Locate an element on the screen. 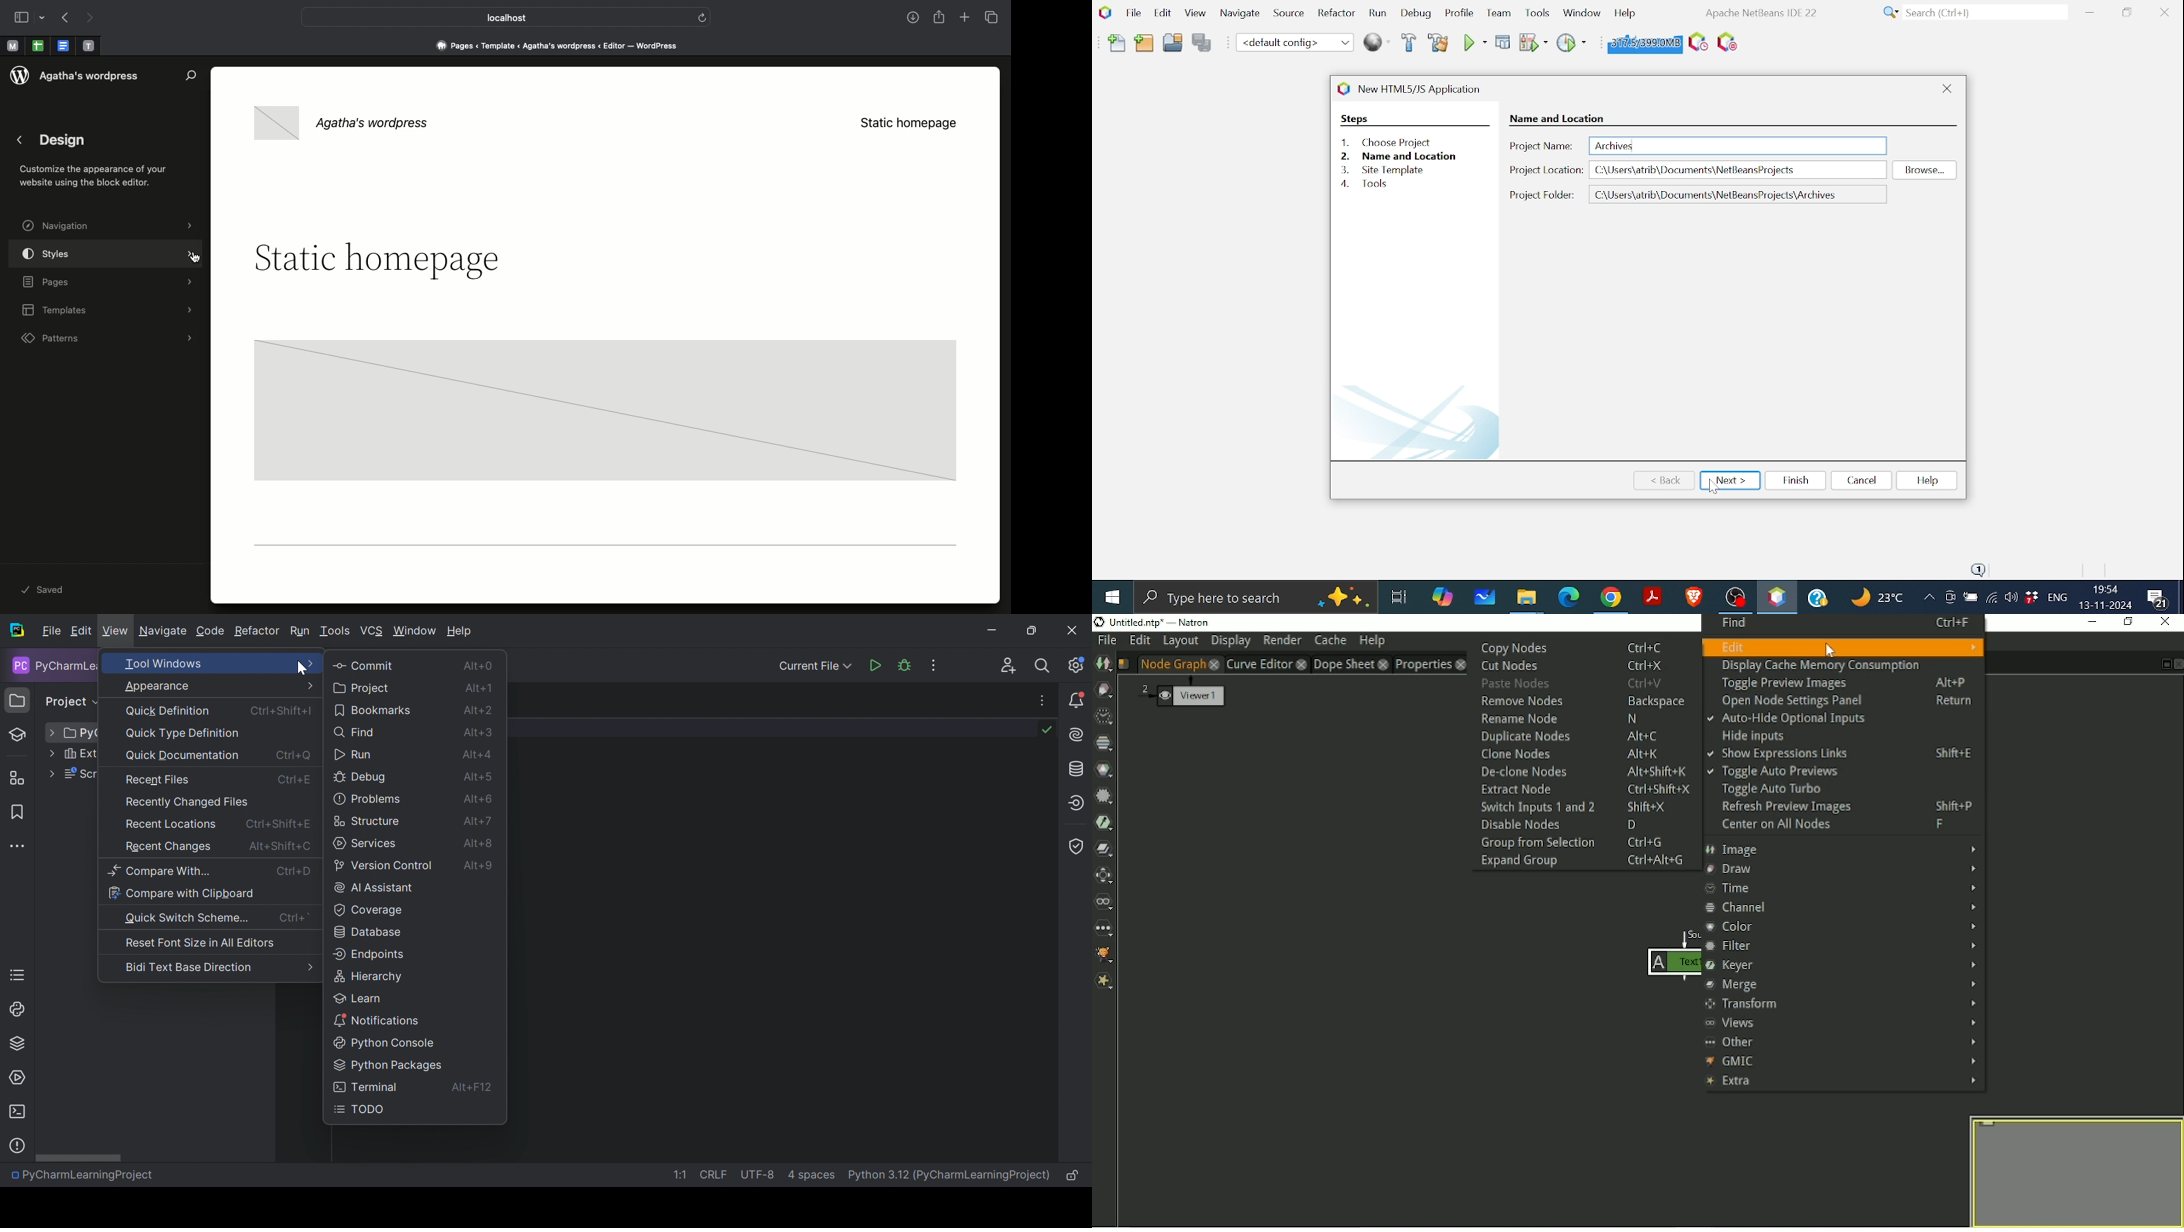  Meet now is located at coordinates (1950, 600).